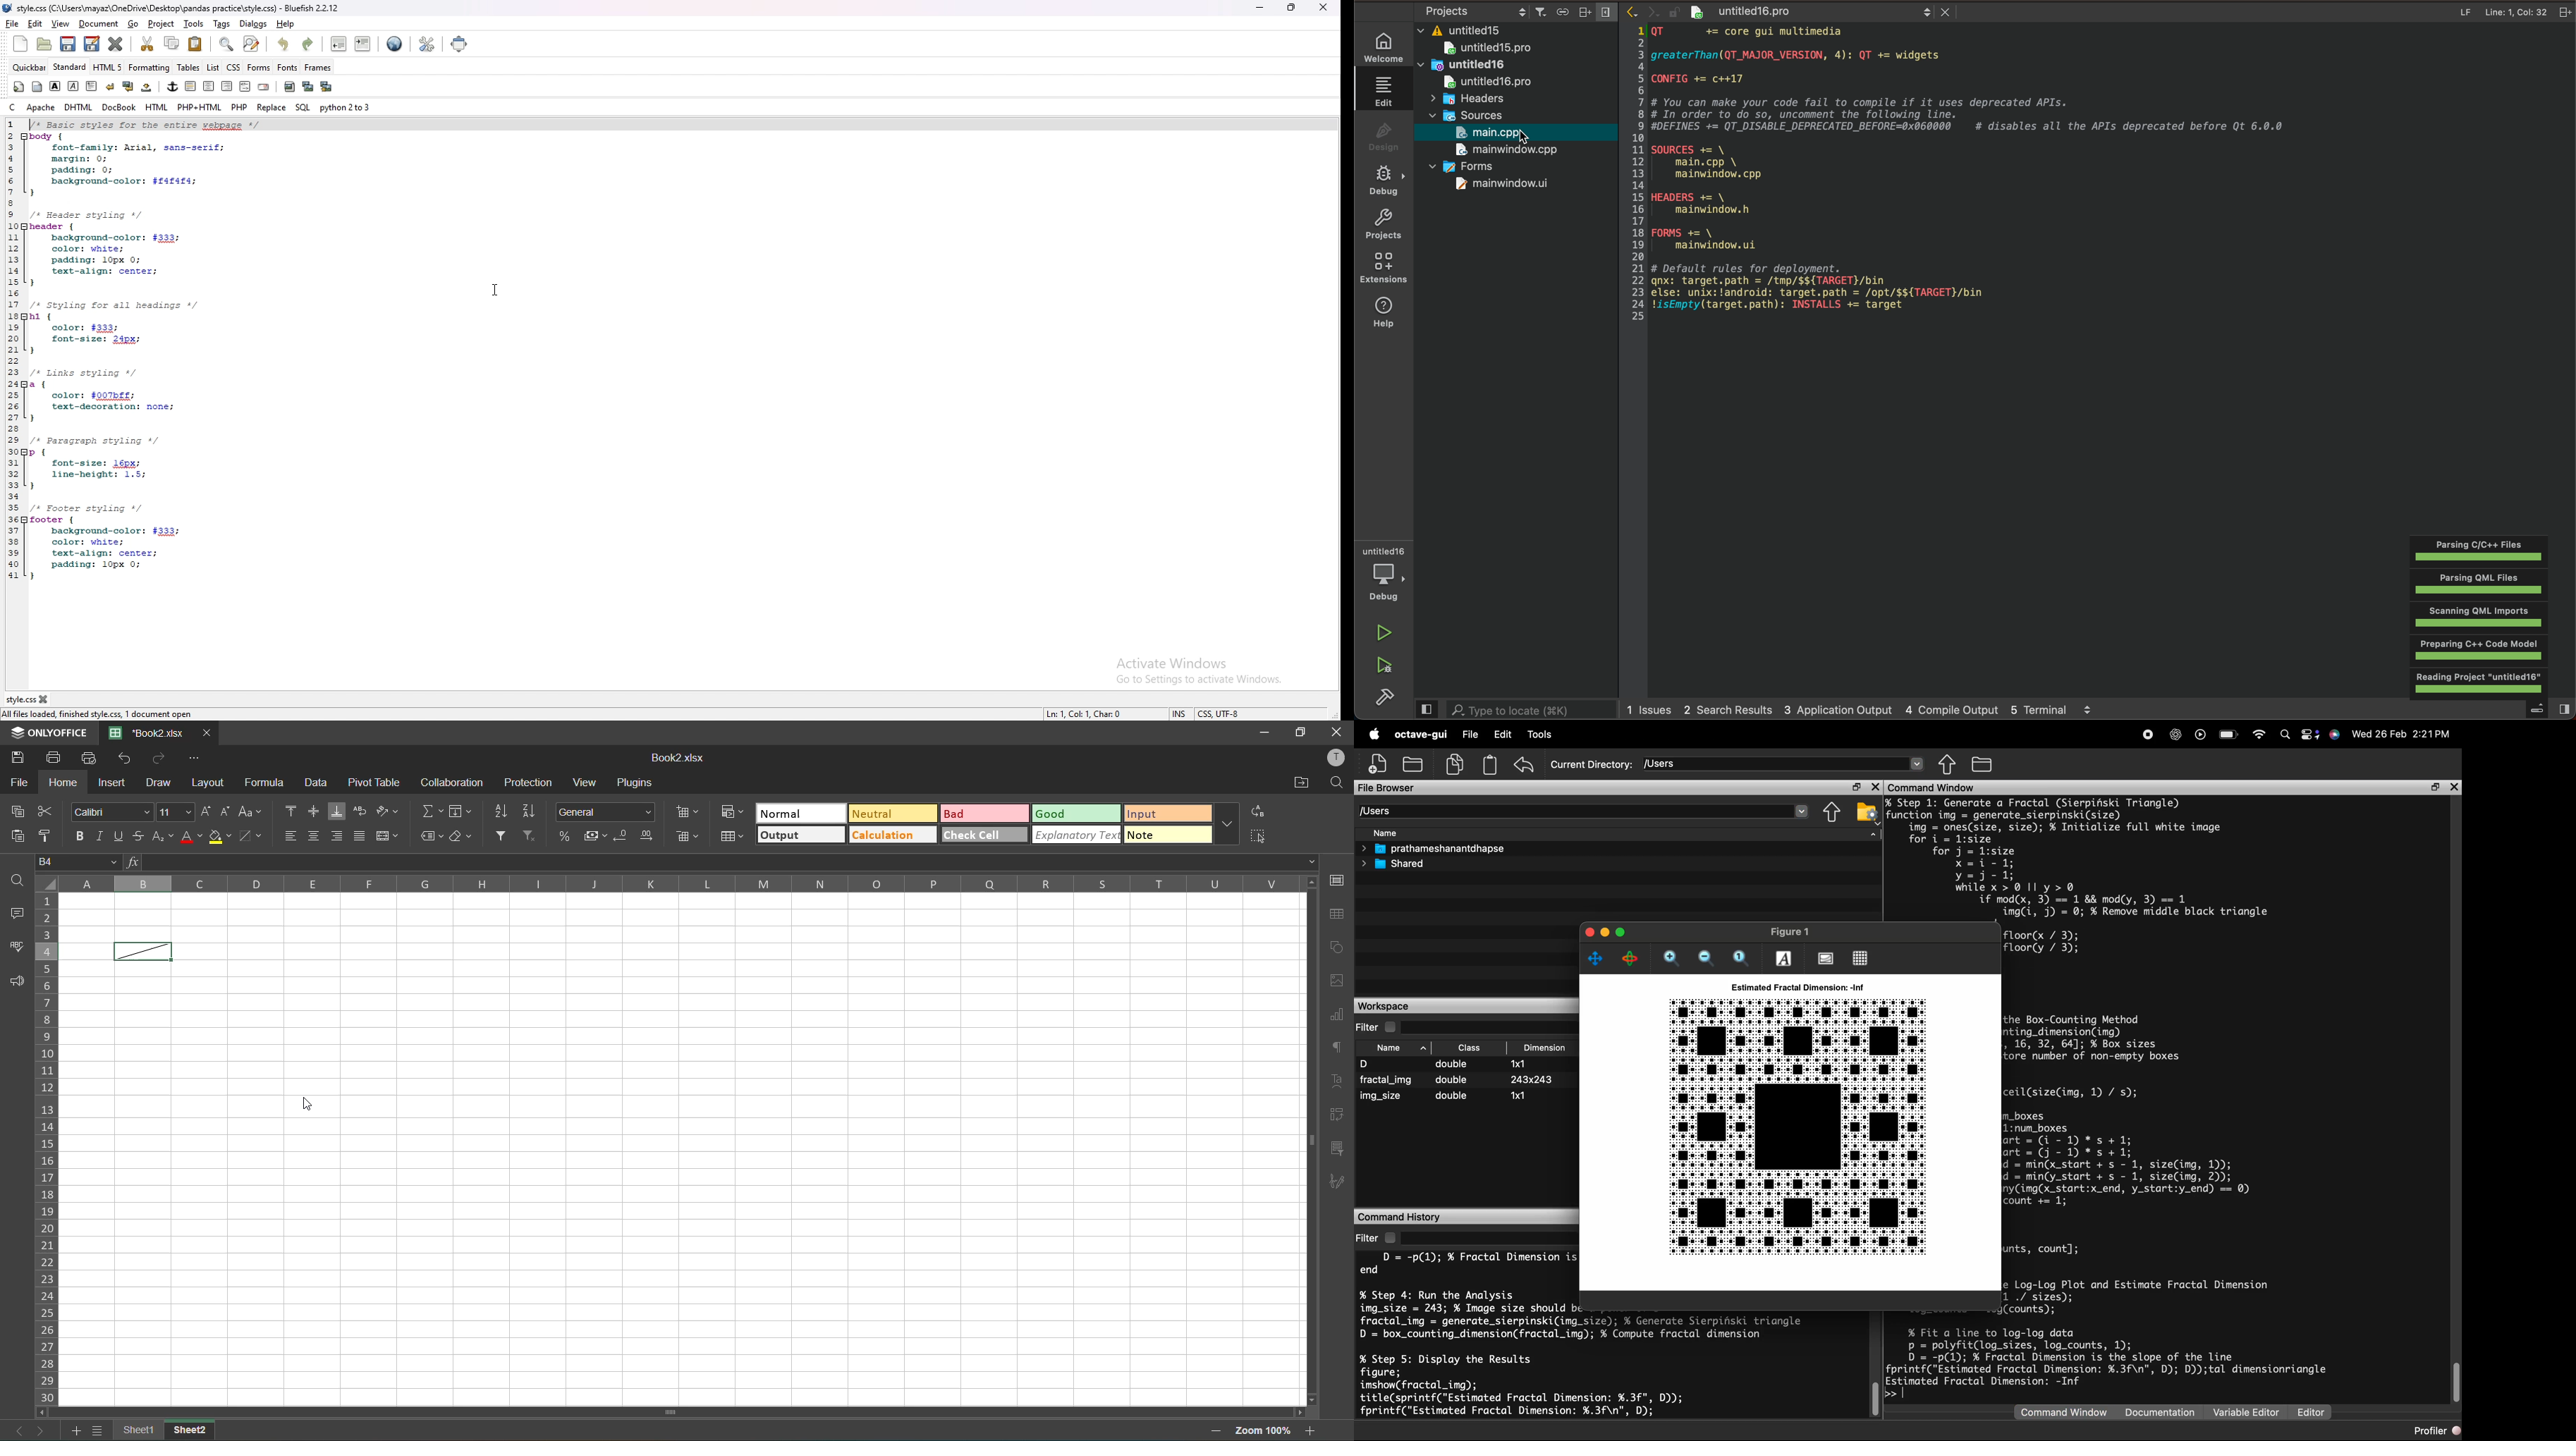  What do you see at coordinates (459, 837) in the screenshot?
I see `clear` at bounding box center [459, 837].